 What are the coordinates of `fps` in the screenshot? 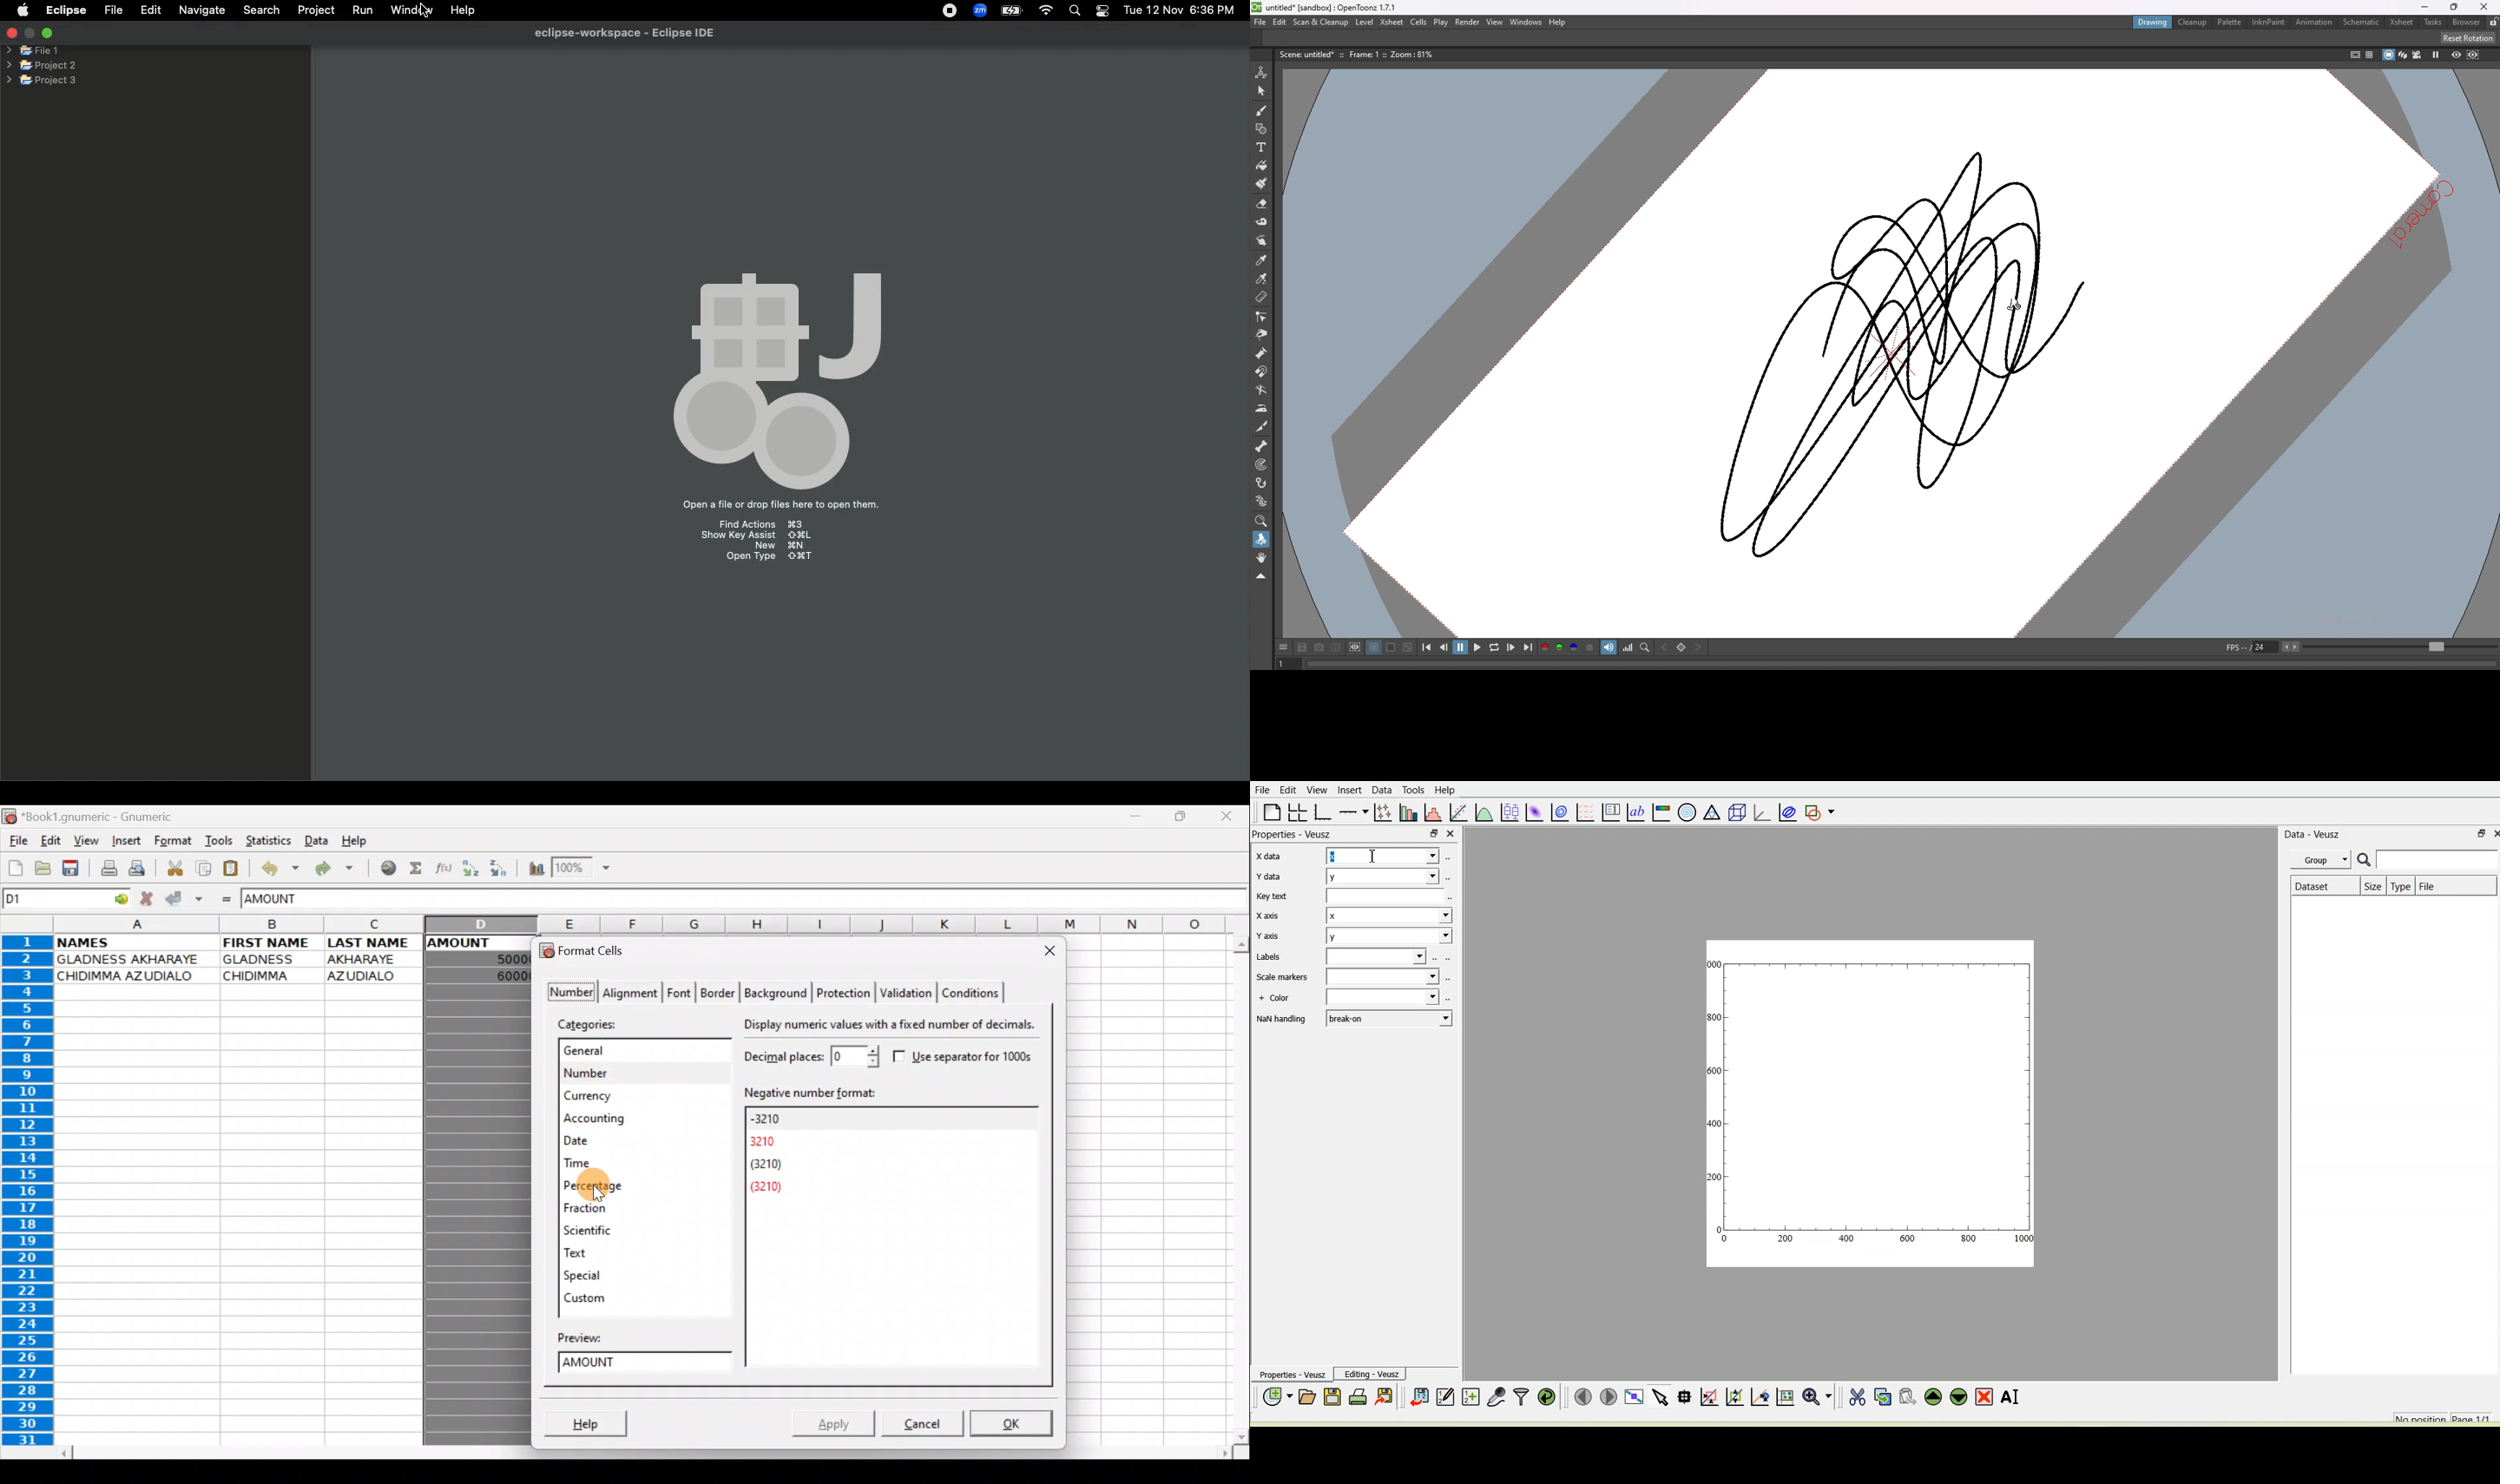 It's located at (2261, 648).